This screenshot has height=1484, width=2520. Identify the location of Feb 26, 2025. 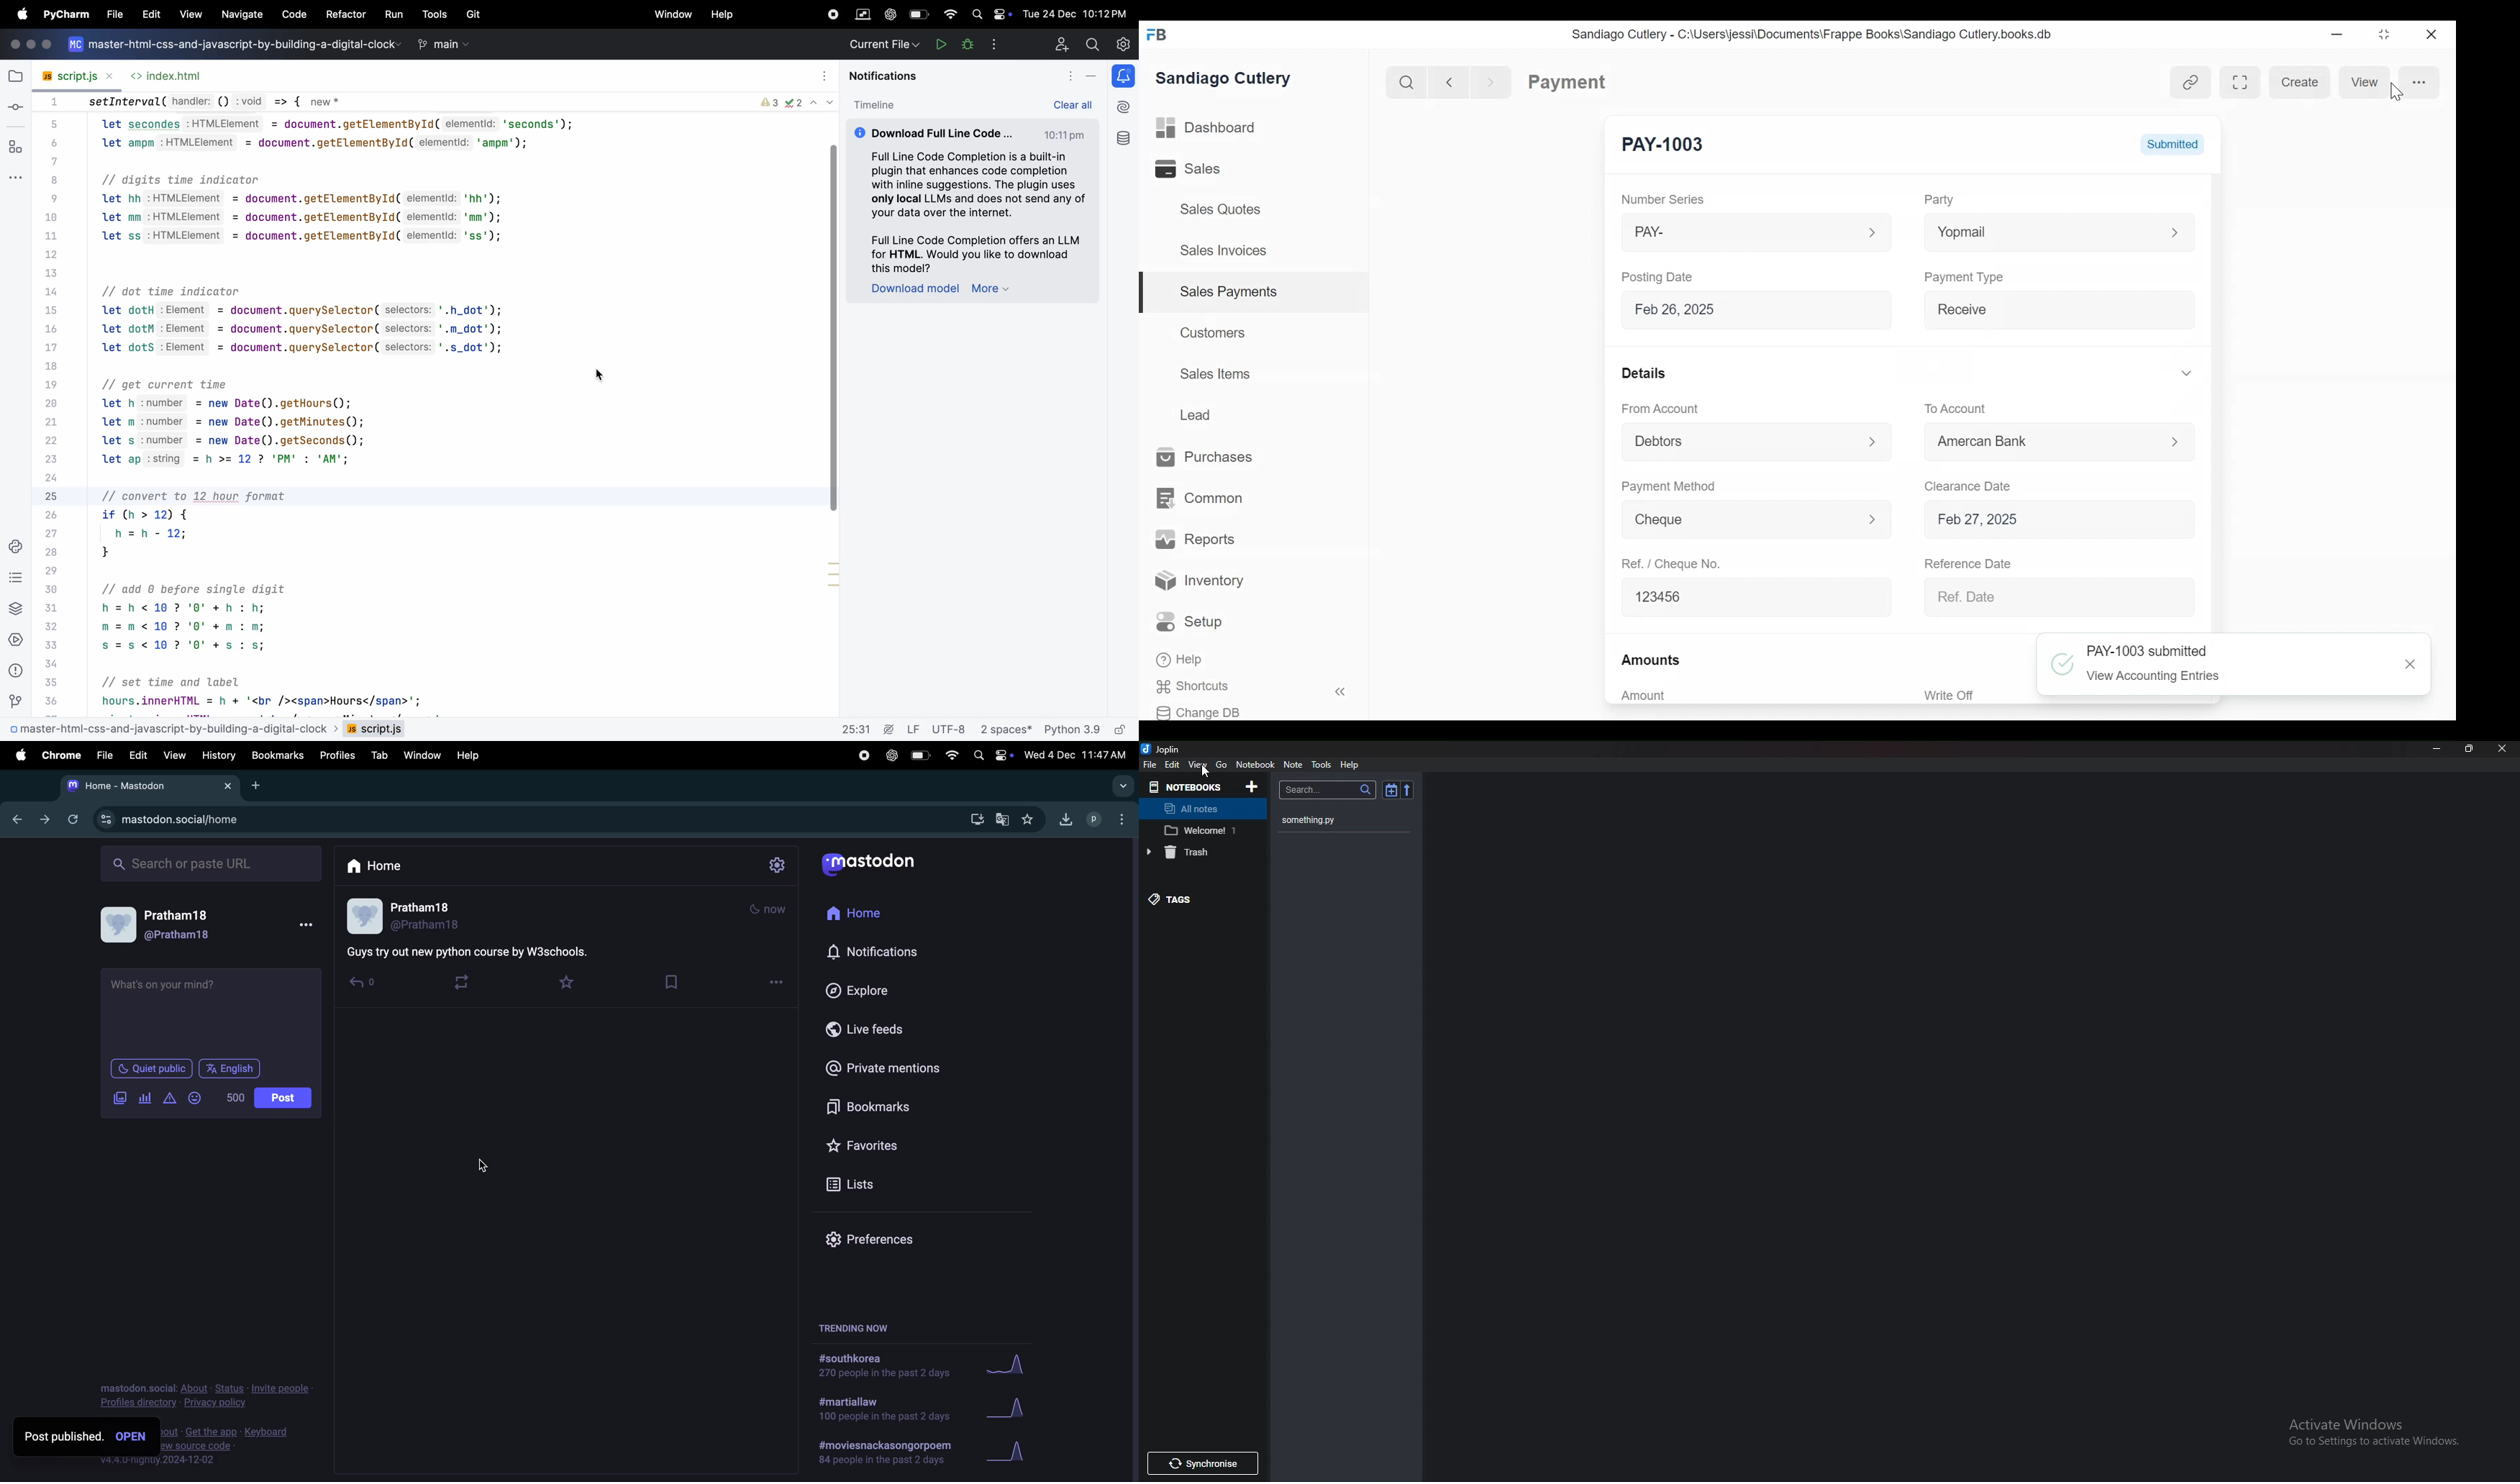
(1757, 310).